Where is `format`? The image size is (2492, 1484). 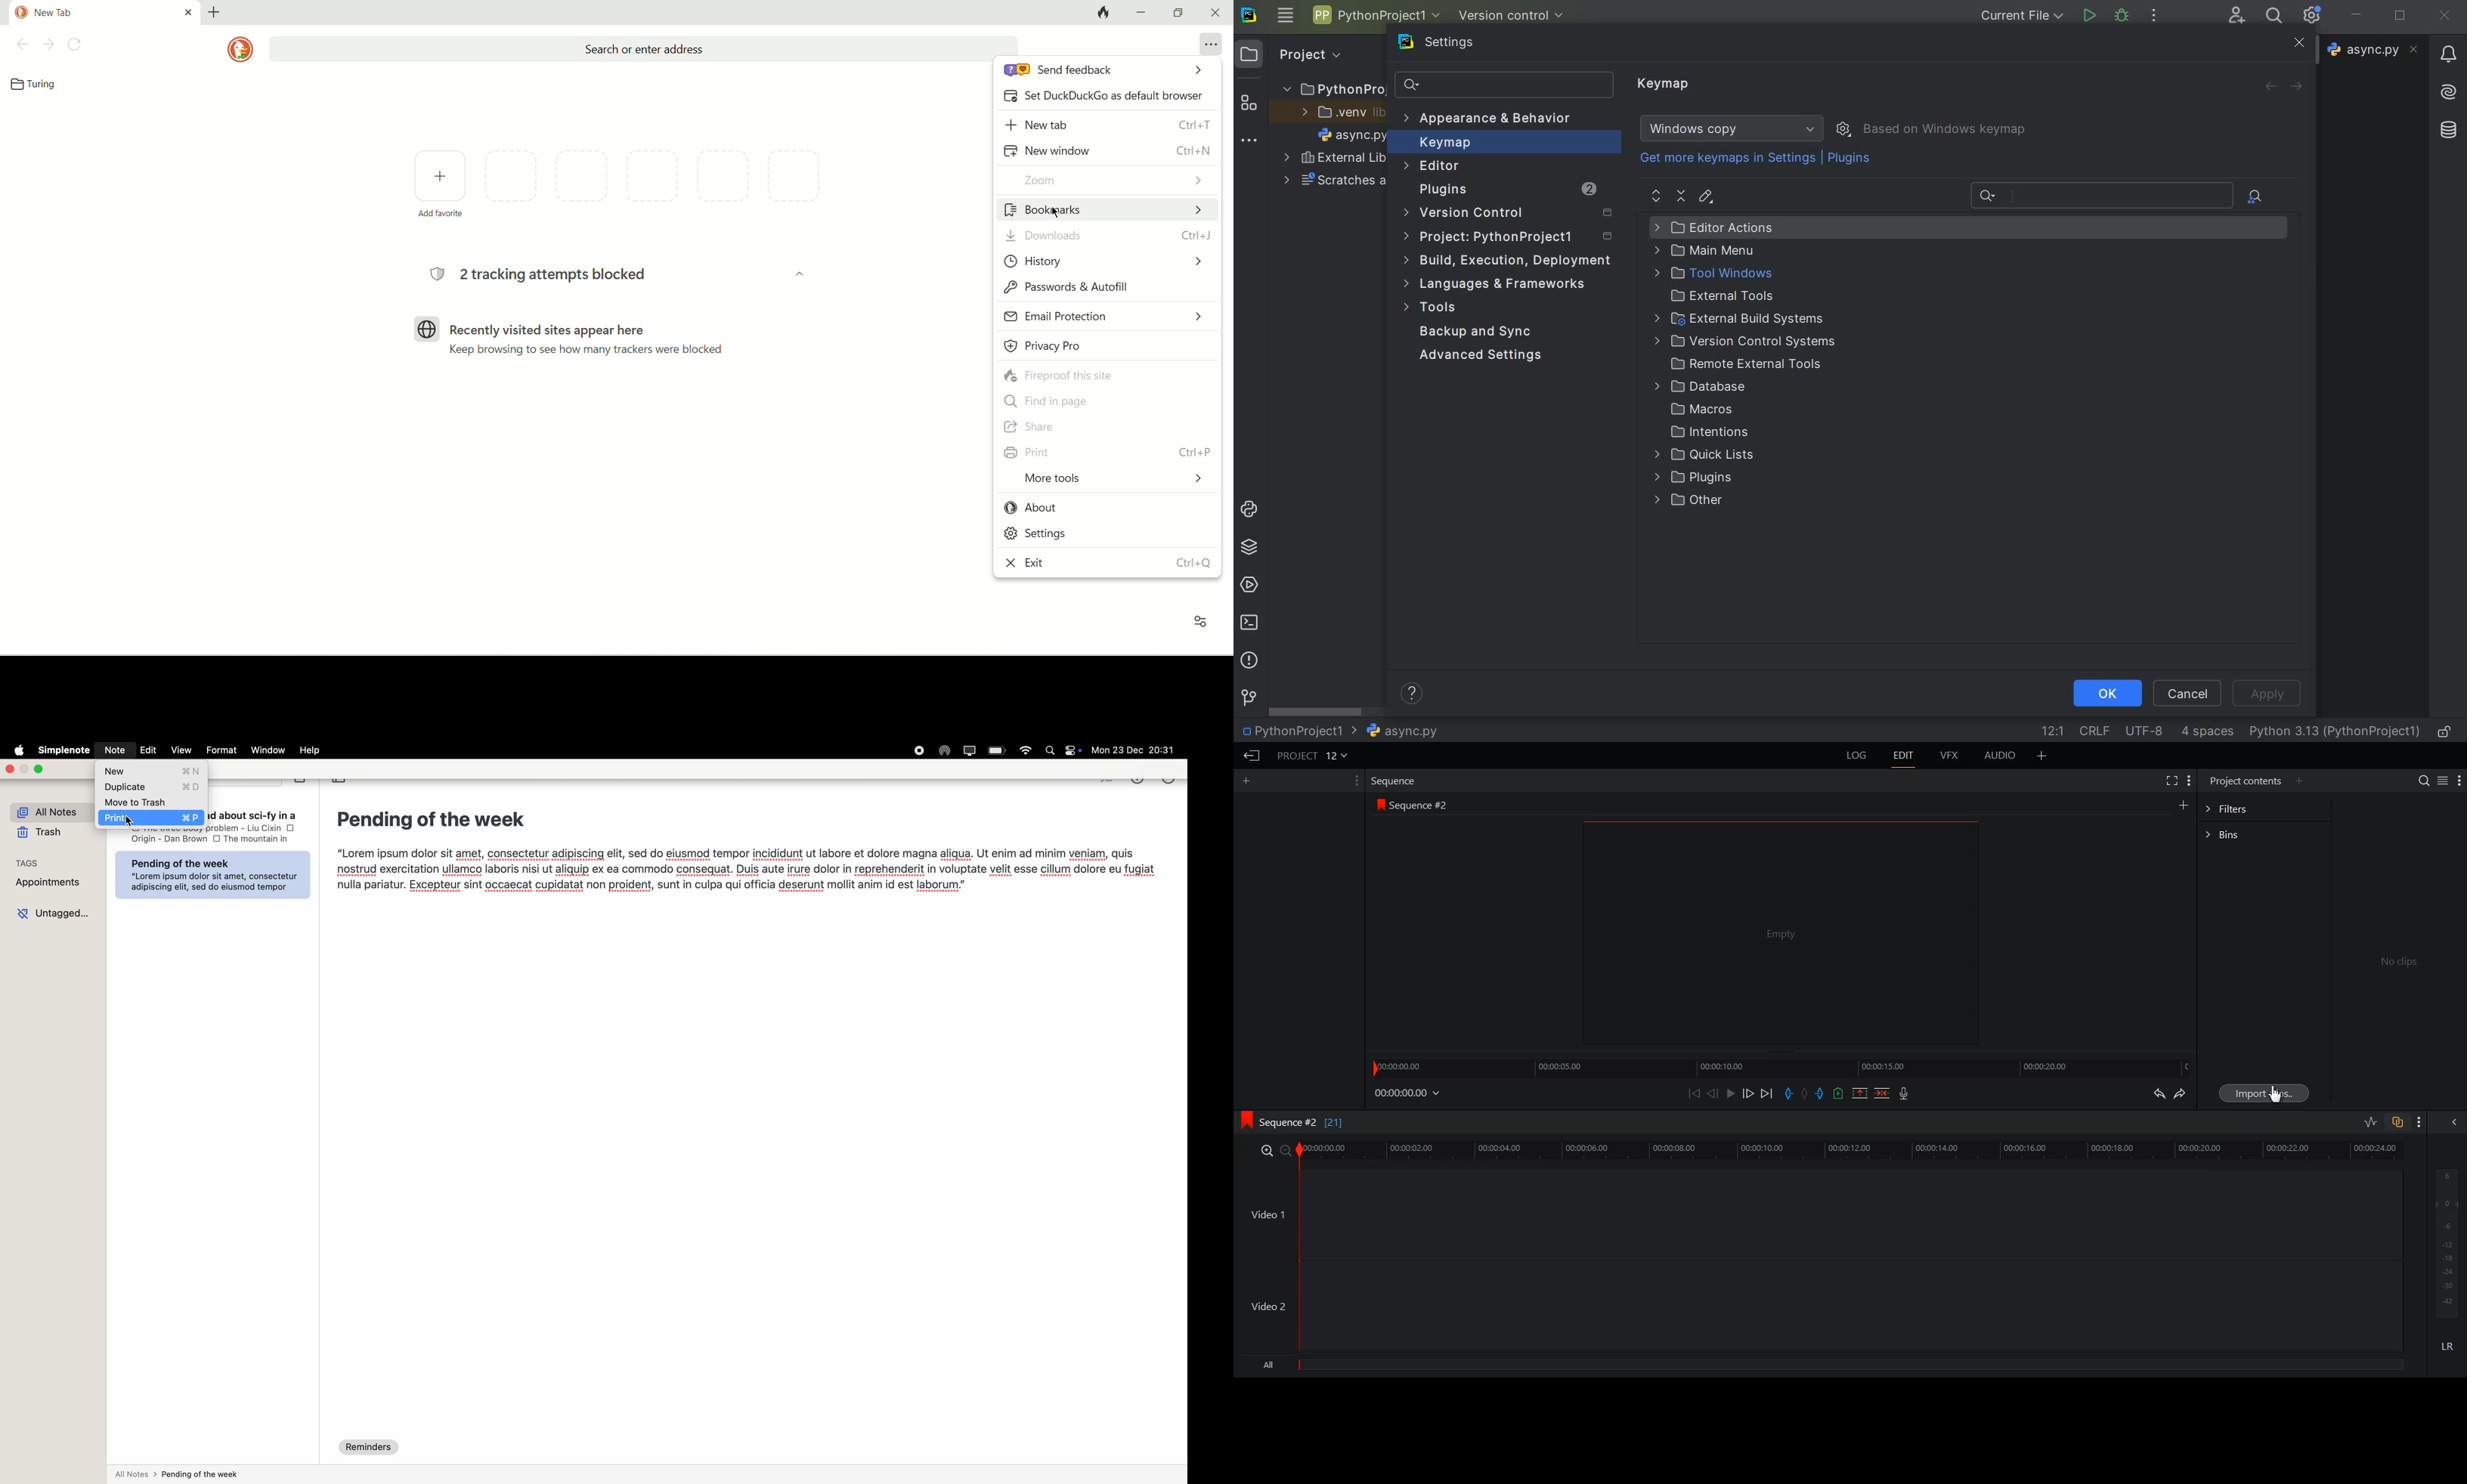
format is located at coordinates (221, 749).